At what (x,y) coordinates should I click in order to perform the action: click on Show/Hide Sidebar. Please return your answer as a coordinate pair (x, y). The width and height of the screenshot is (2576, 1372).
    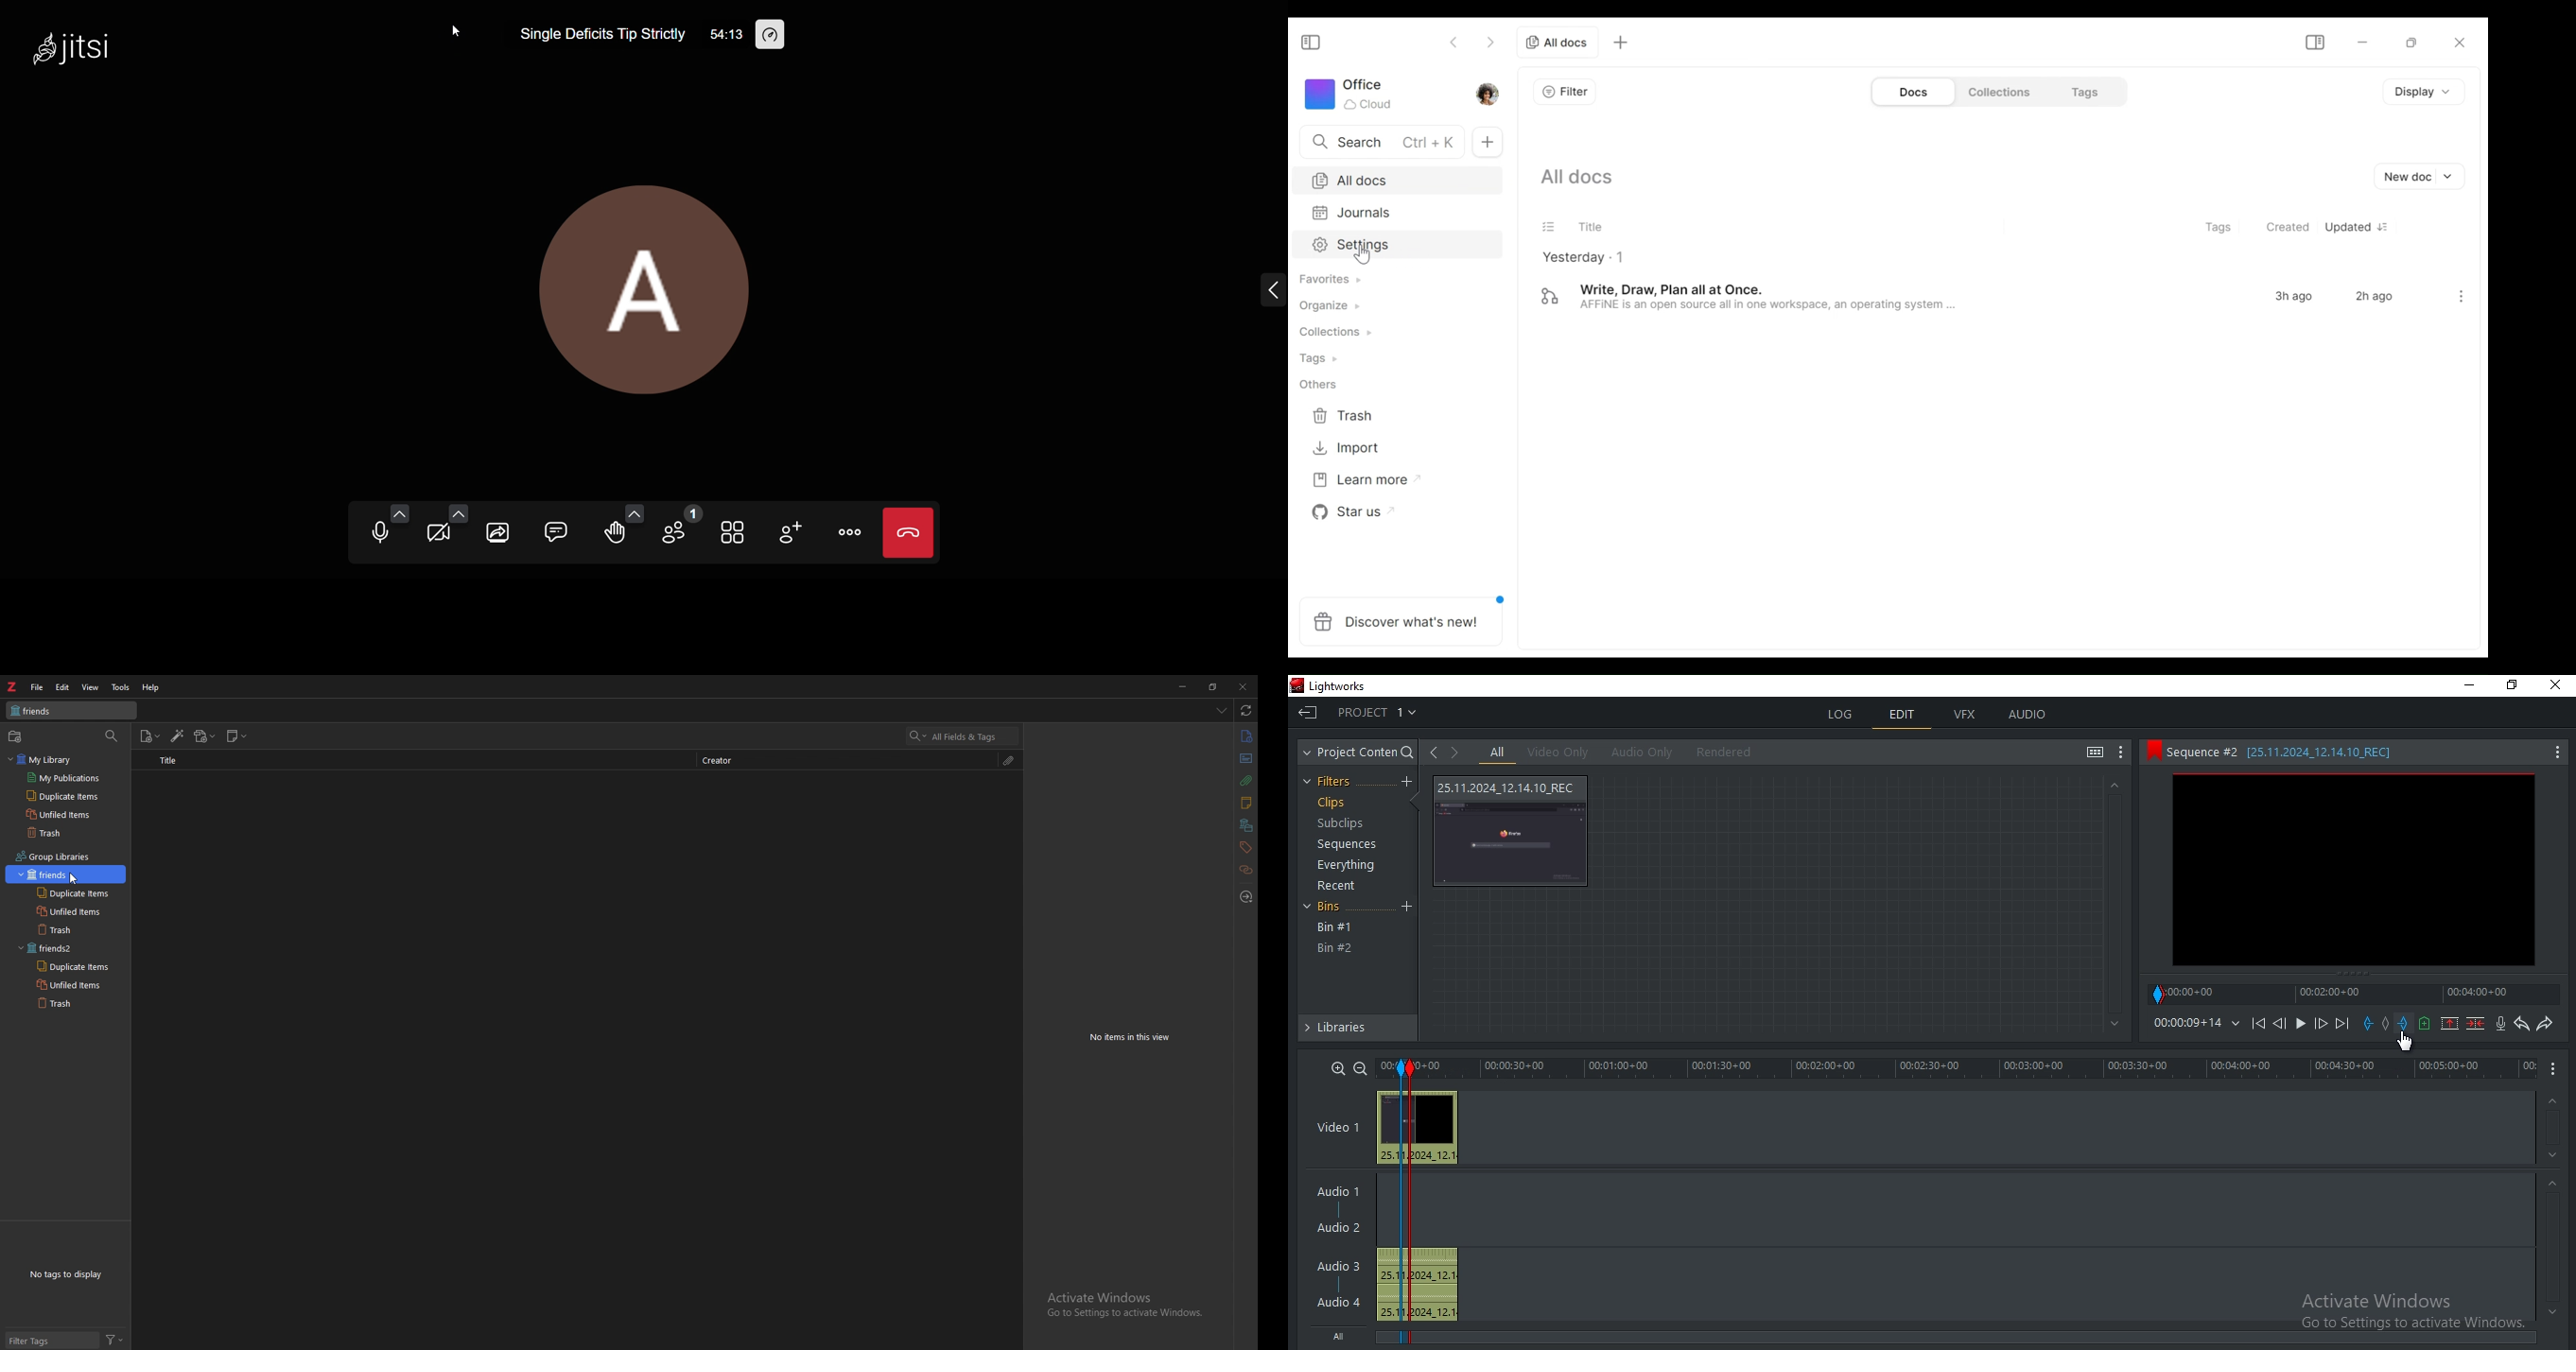
    Looking at the image, I should click on (2315, 42).